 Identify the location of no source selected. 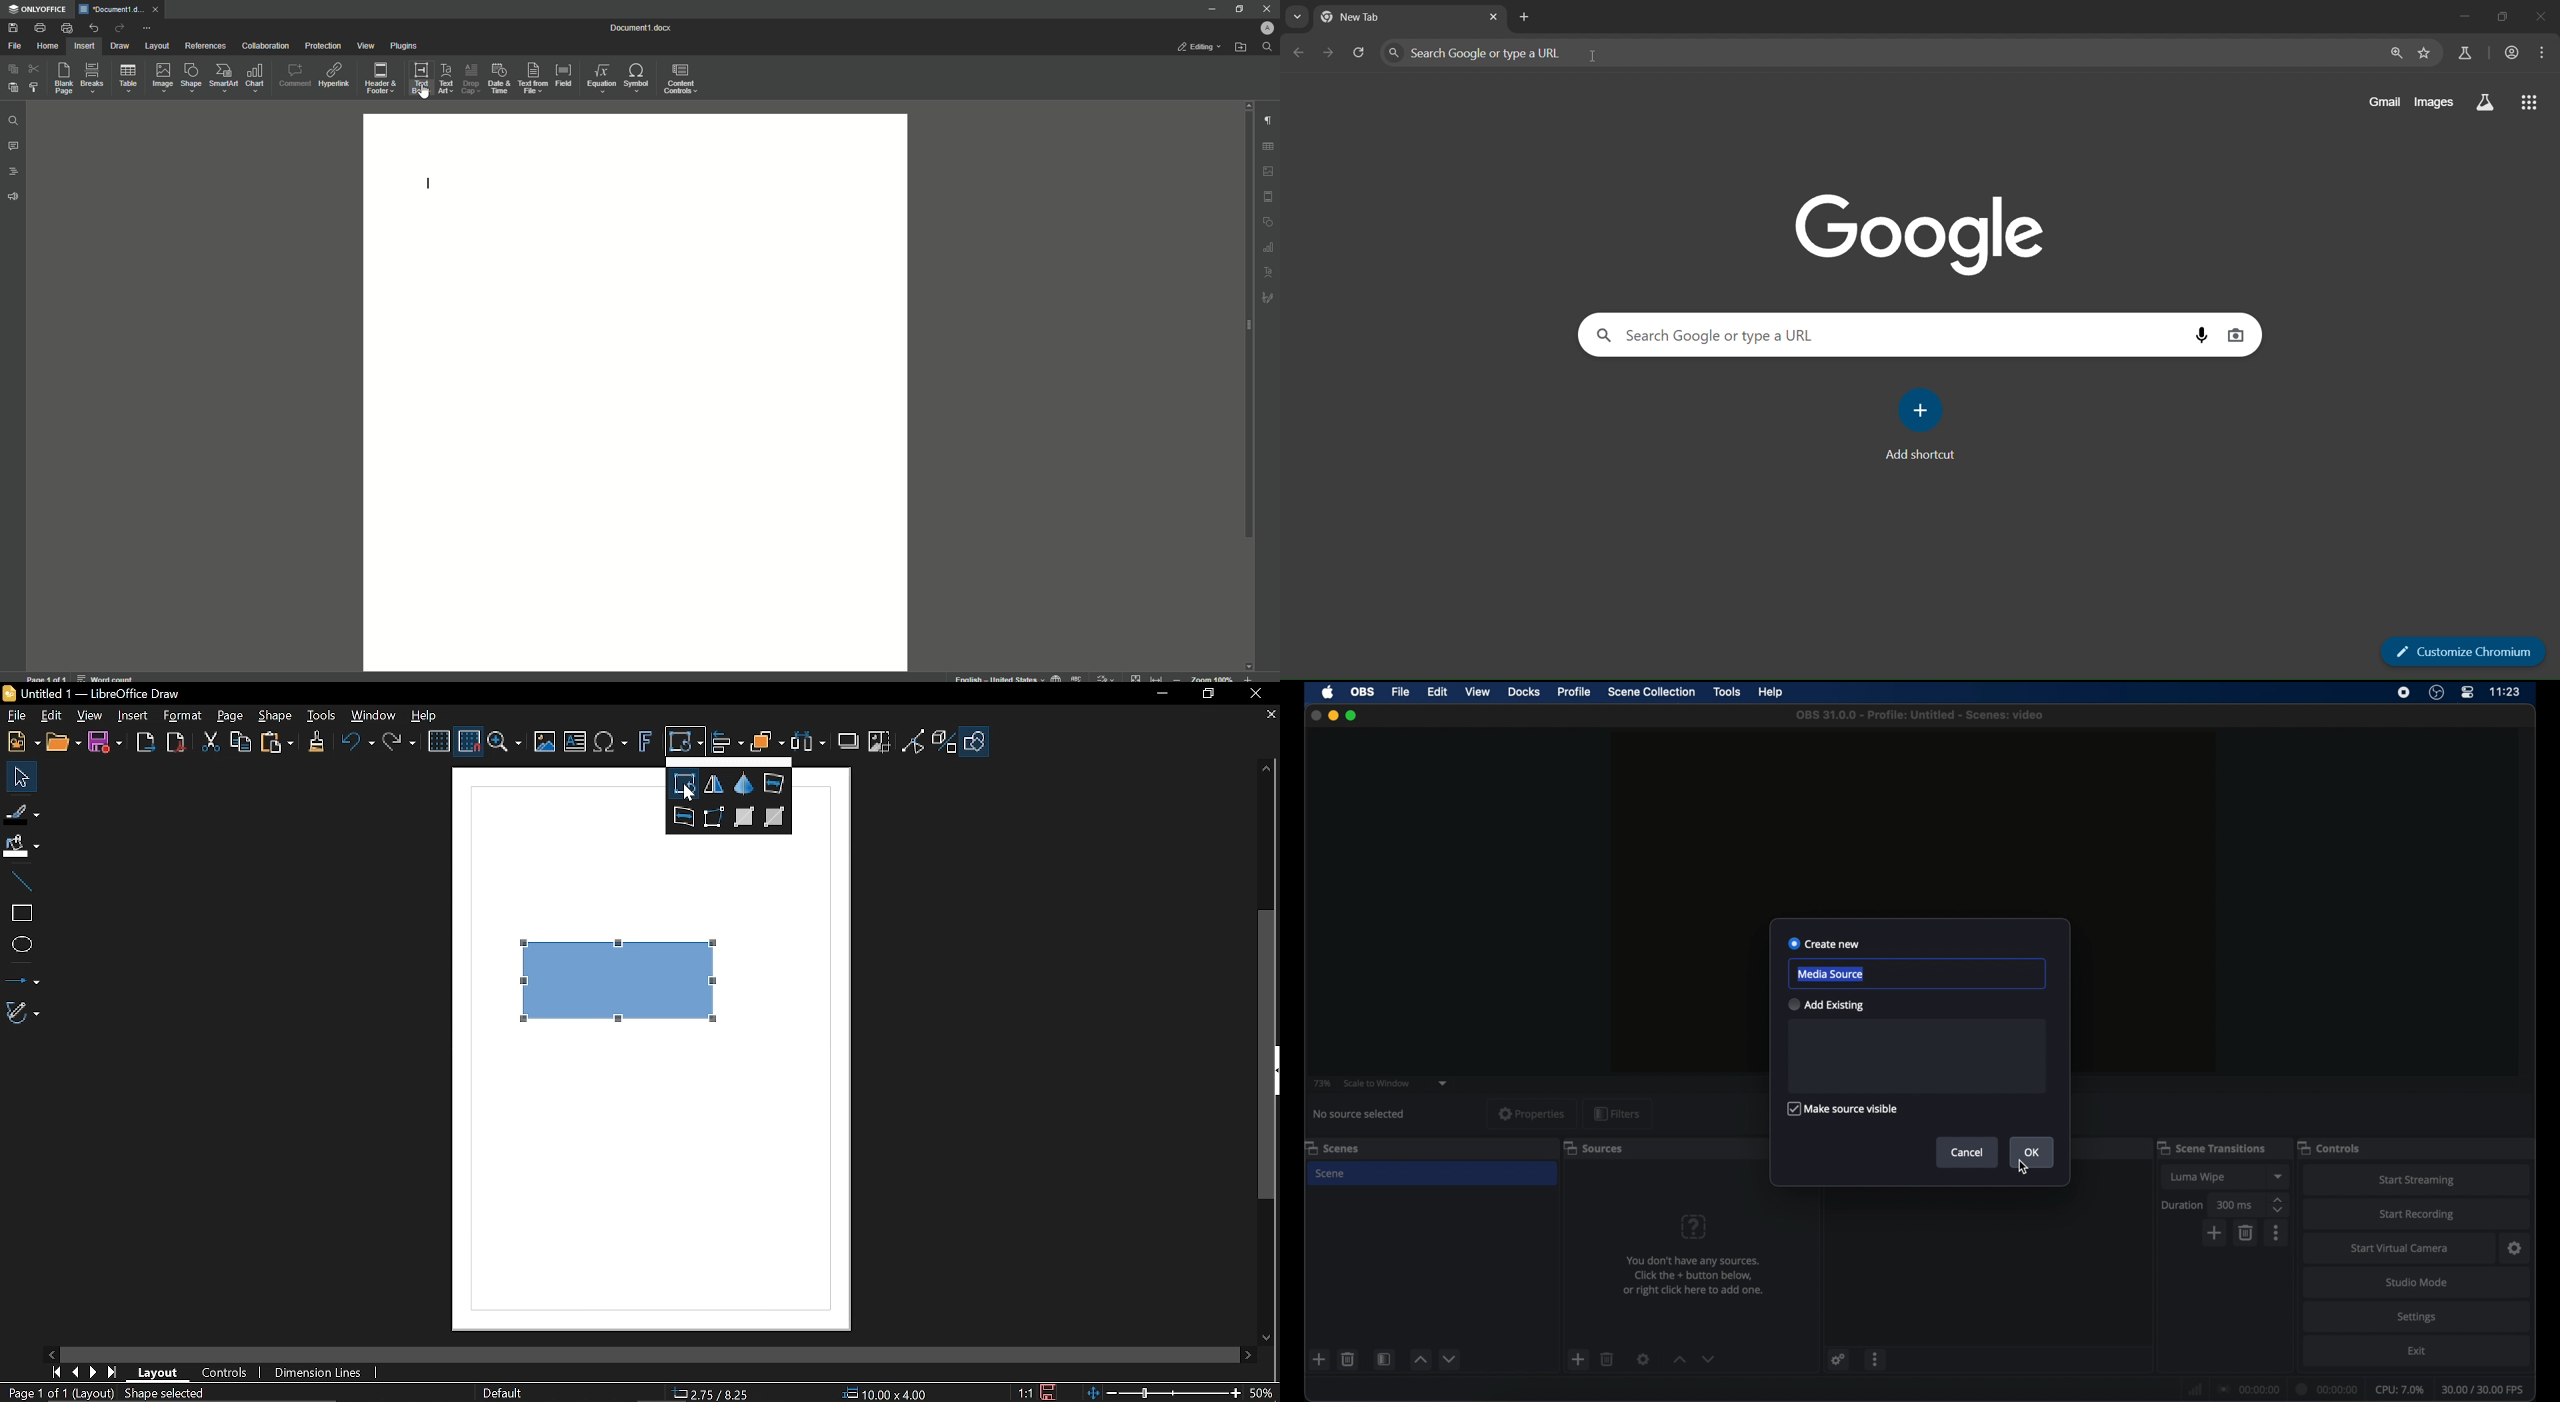
(1359, 1114).